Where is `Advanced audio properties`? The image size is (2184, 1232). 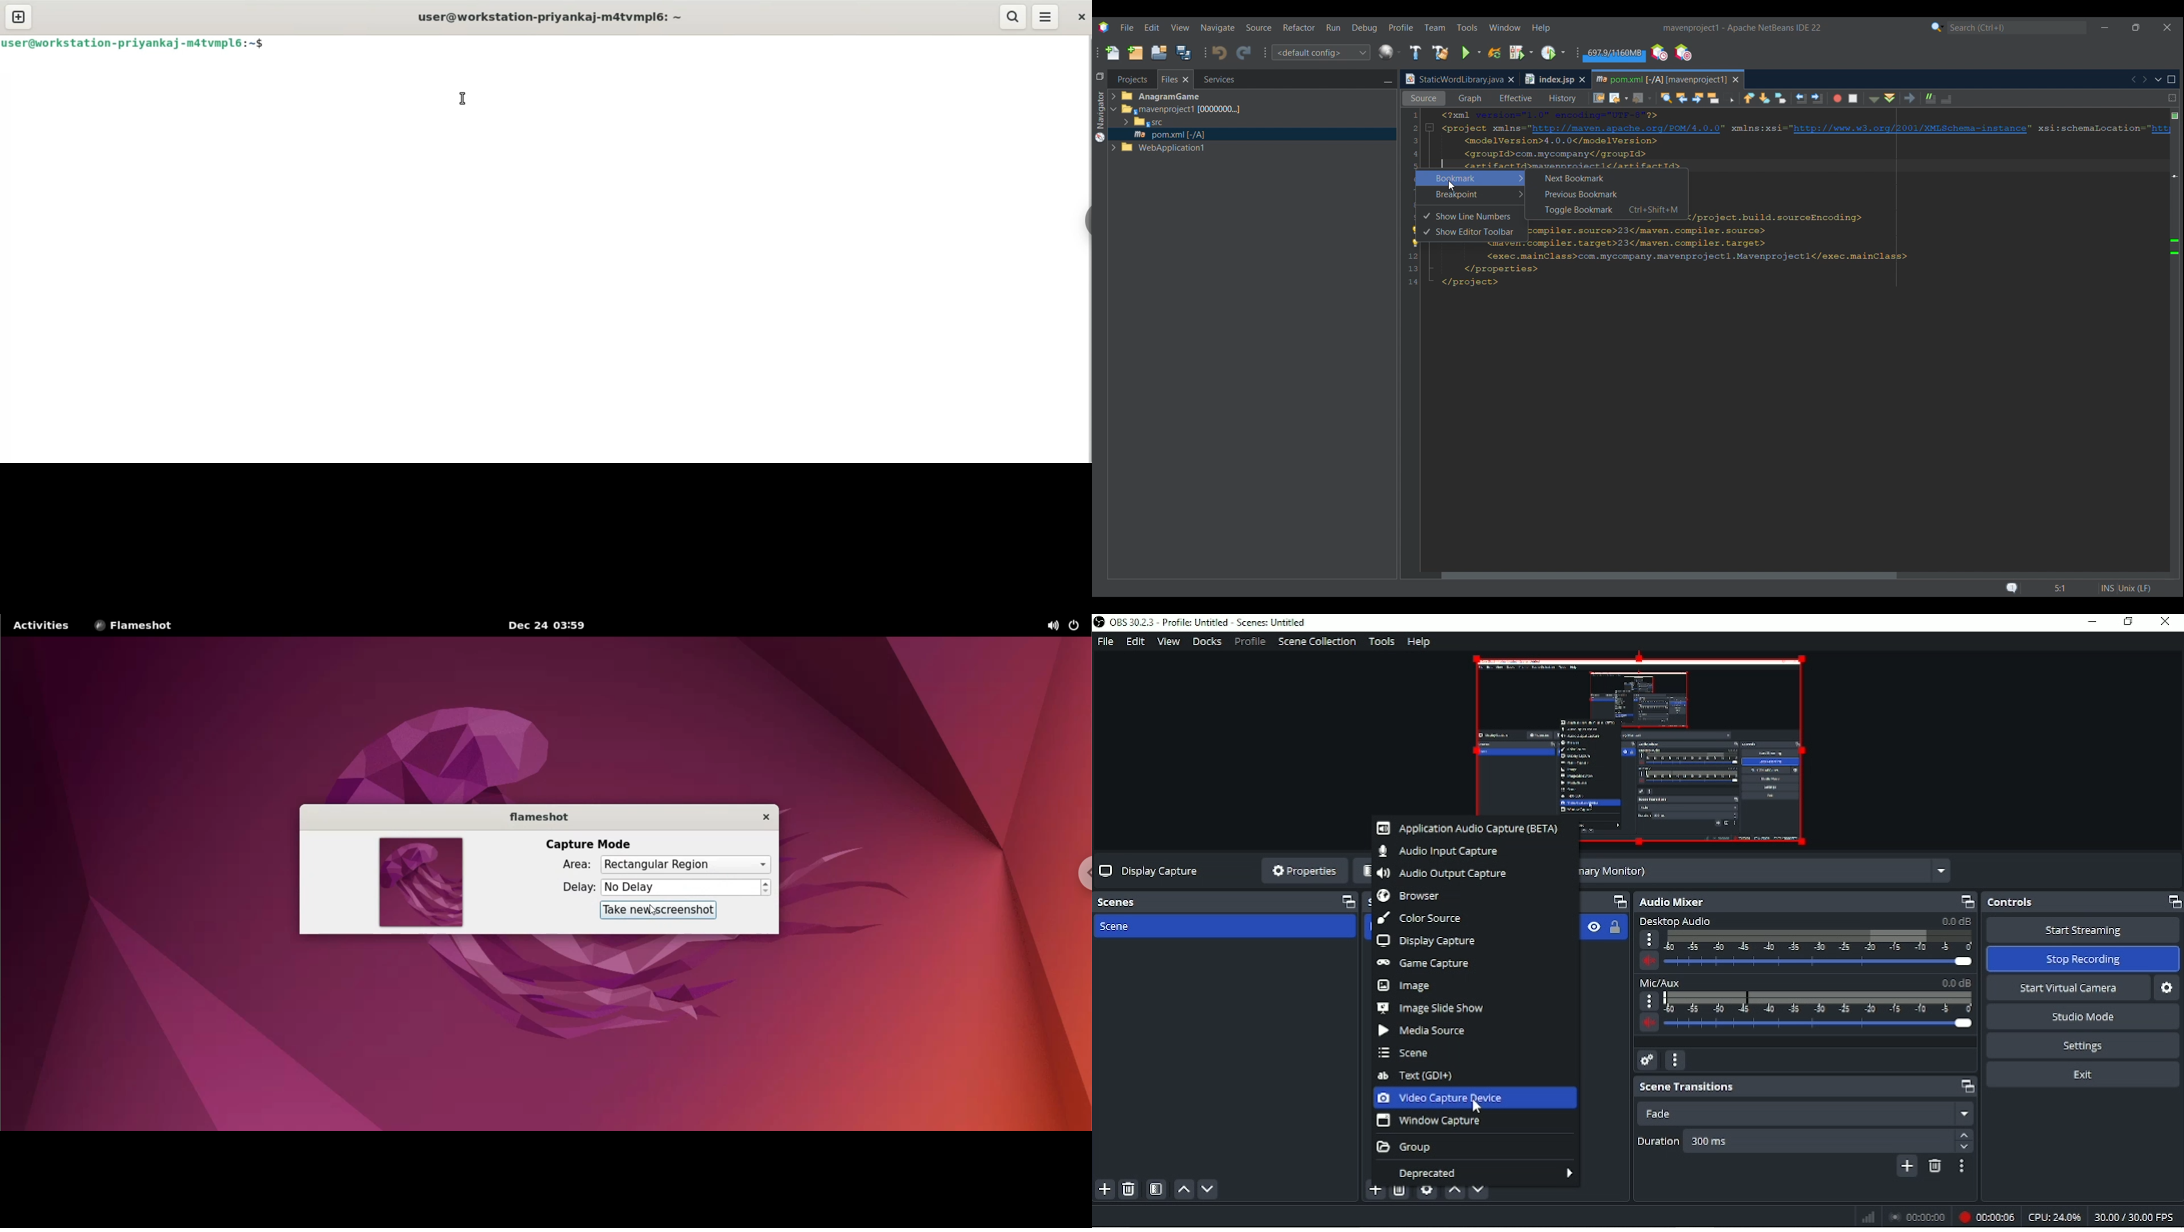
Advanced audio properties is located at coordinates (1648, 1060).